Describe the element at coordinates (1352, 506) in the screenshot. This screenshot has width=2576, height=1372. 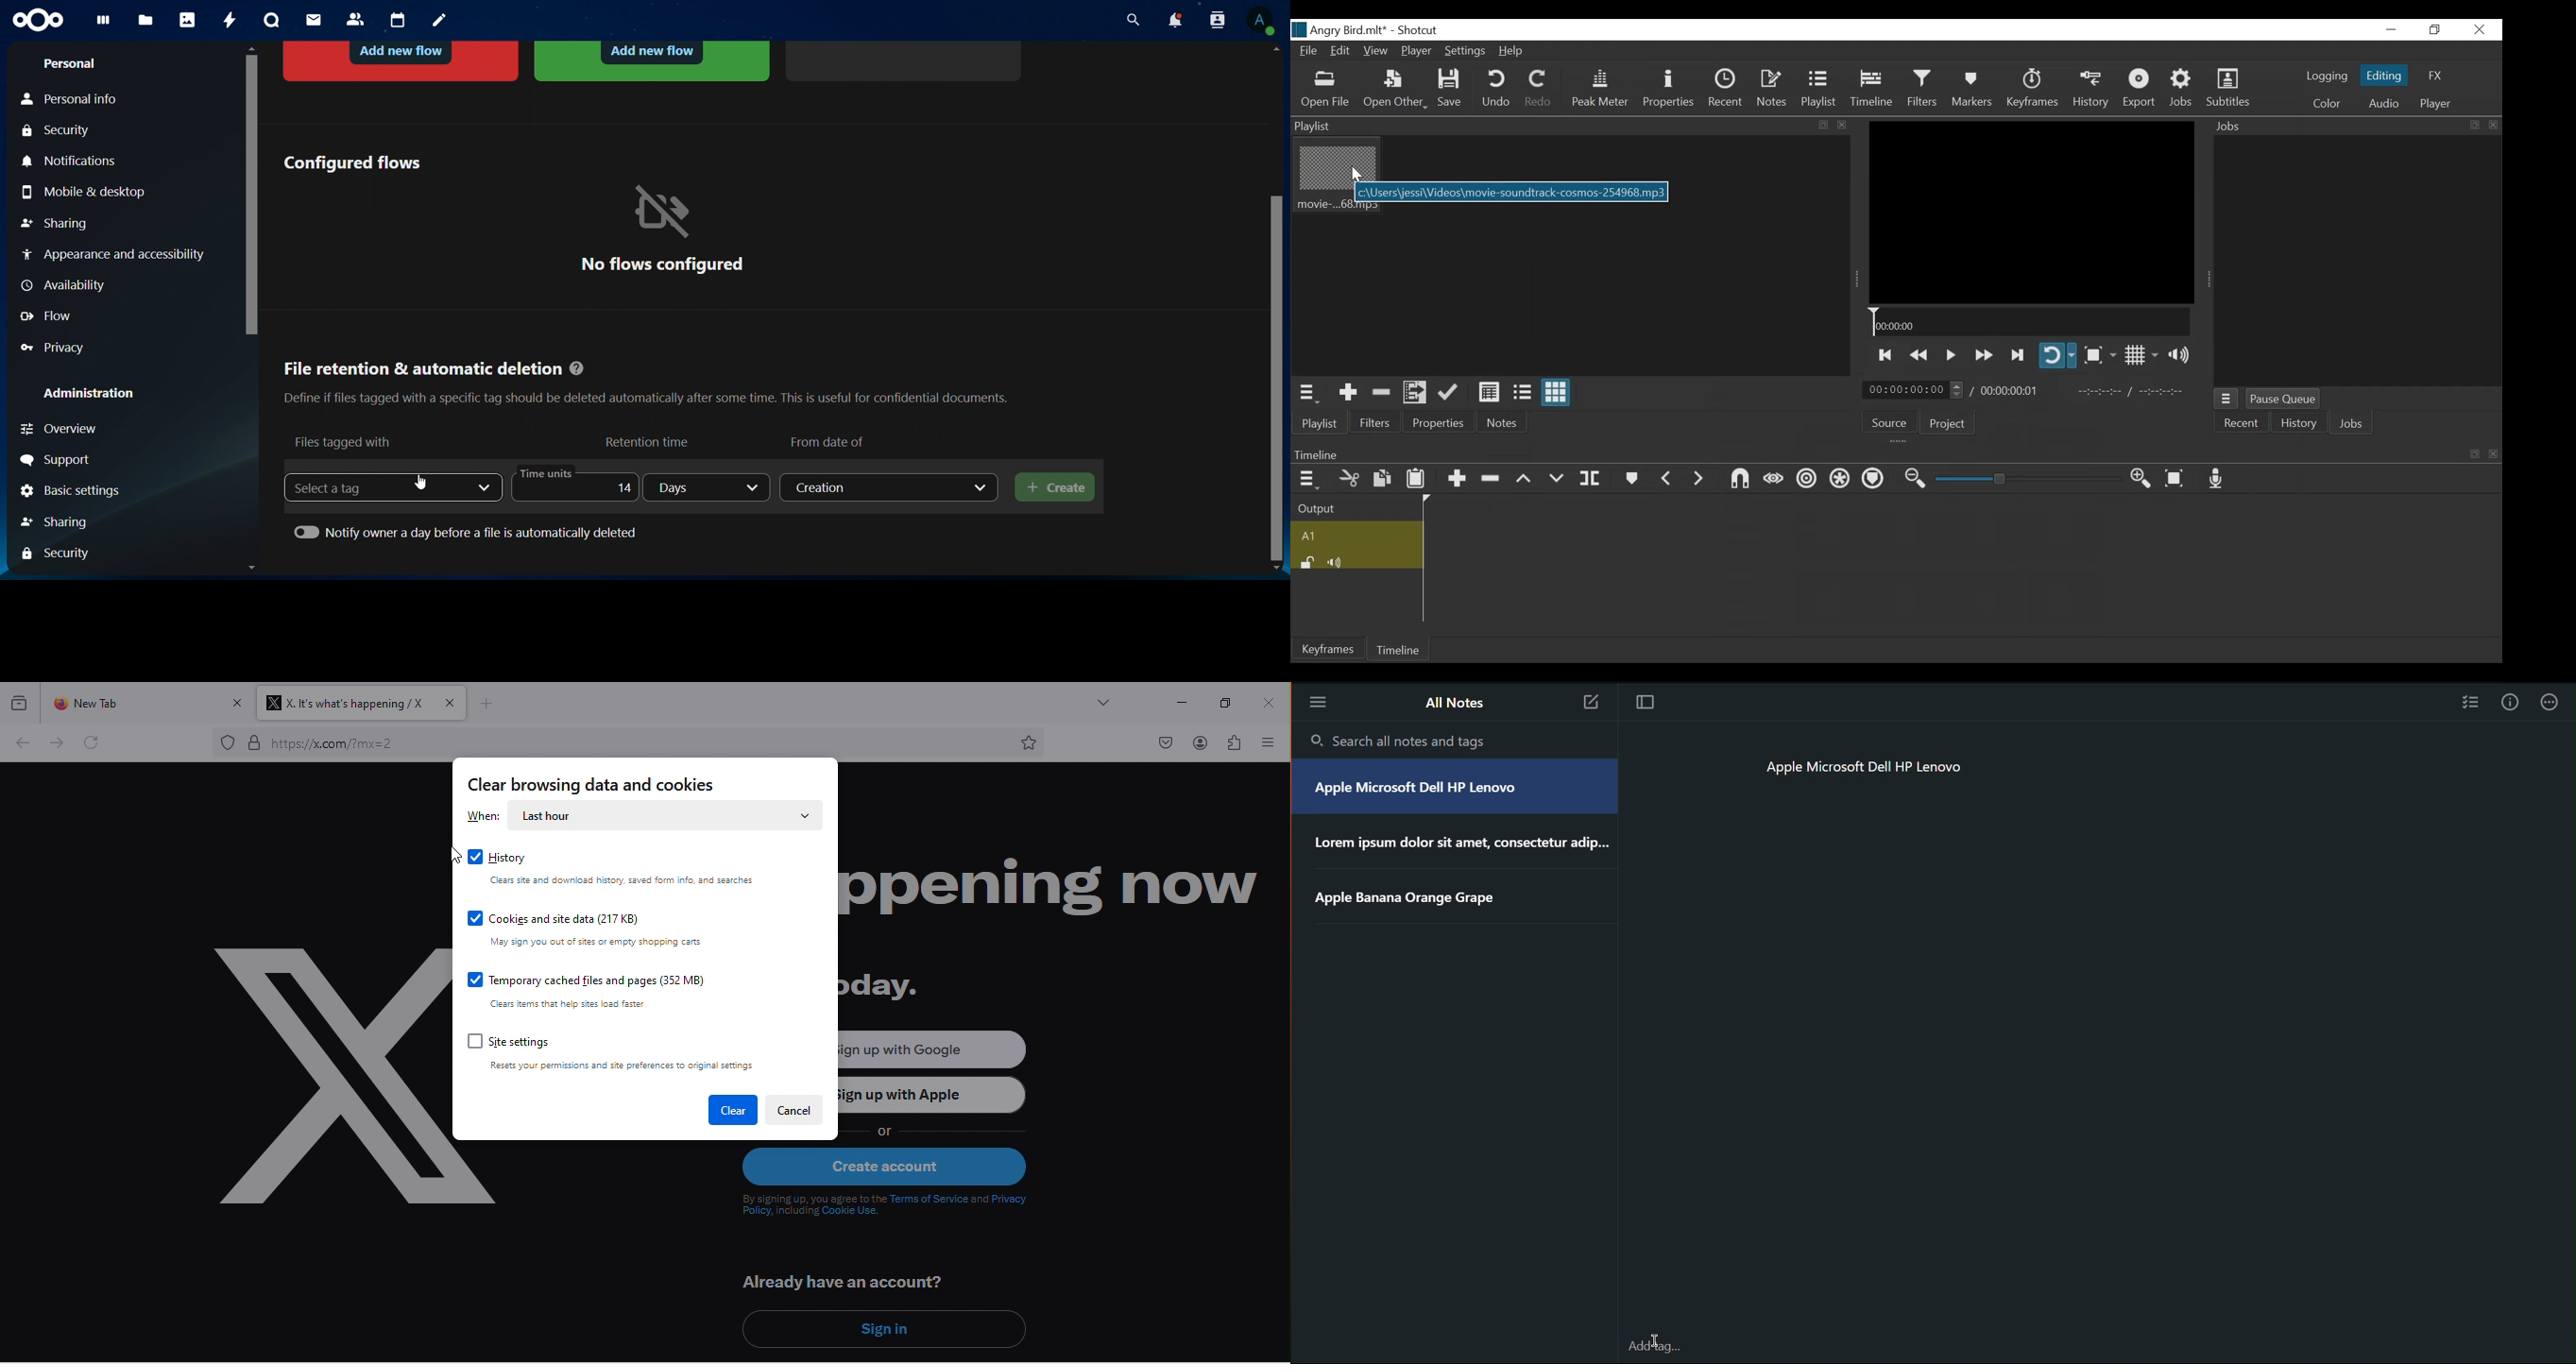
I see `Output` at that location.